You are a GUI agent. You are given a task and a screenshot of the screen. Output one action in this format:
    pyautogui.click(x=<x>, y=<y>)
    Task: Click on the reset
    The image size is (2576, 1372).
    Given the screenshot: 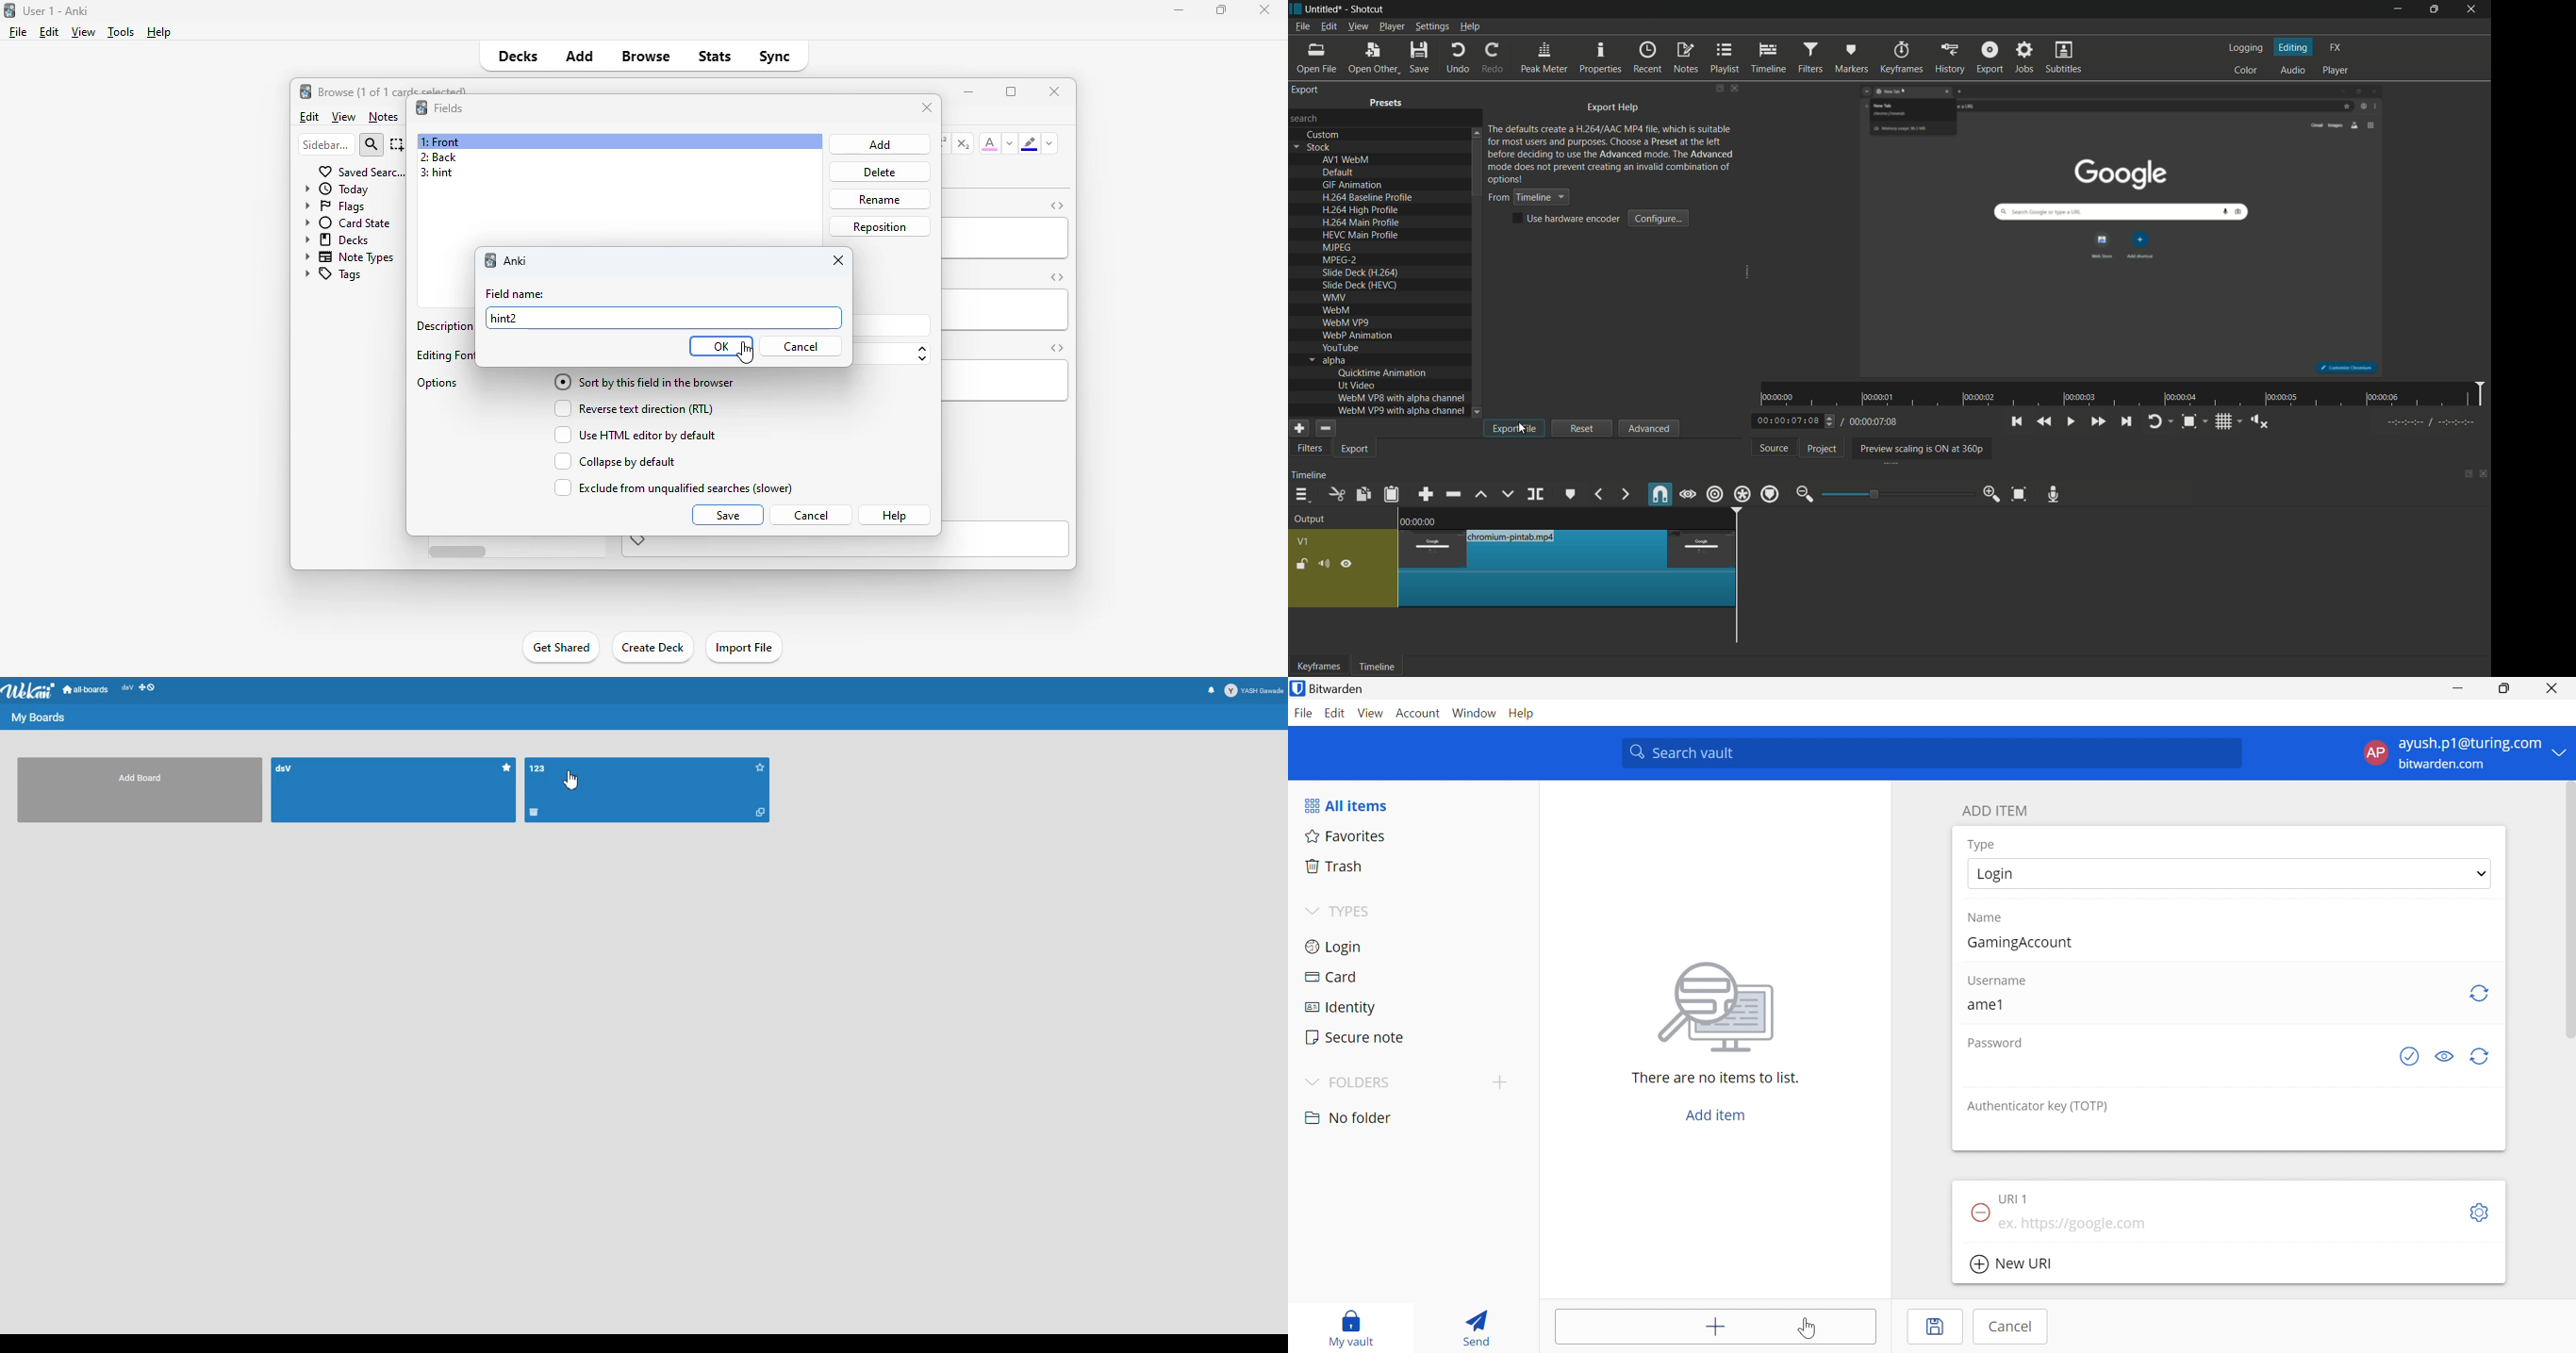 What is the action you would take?
    pyautogui.click(x=1582, y=428)
    